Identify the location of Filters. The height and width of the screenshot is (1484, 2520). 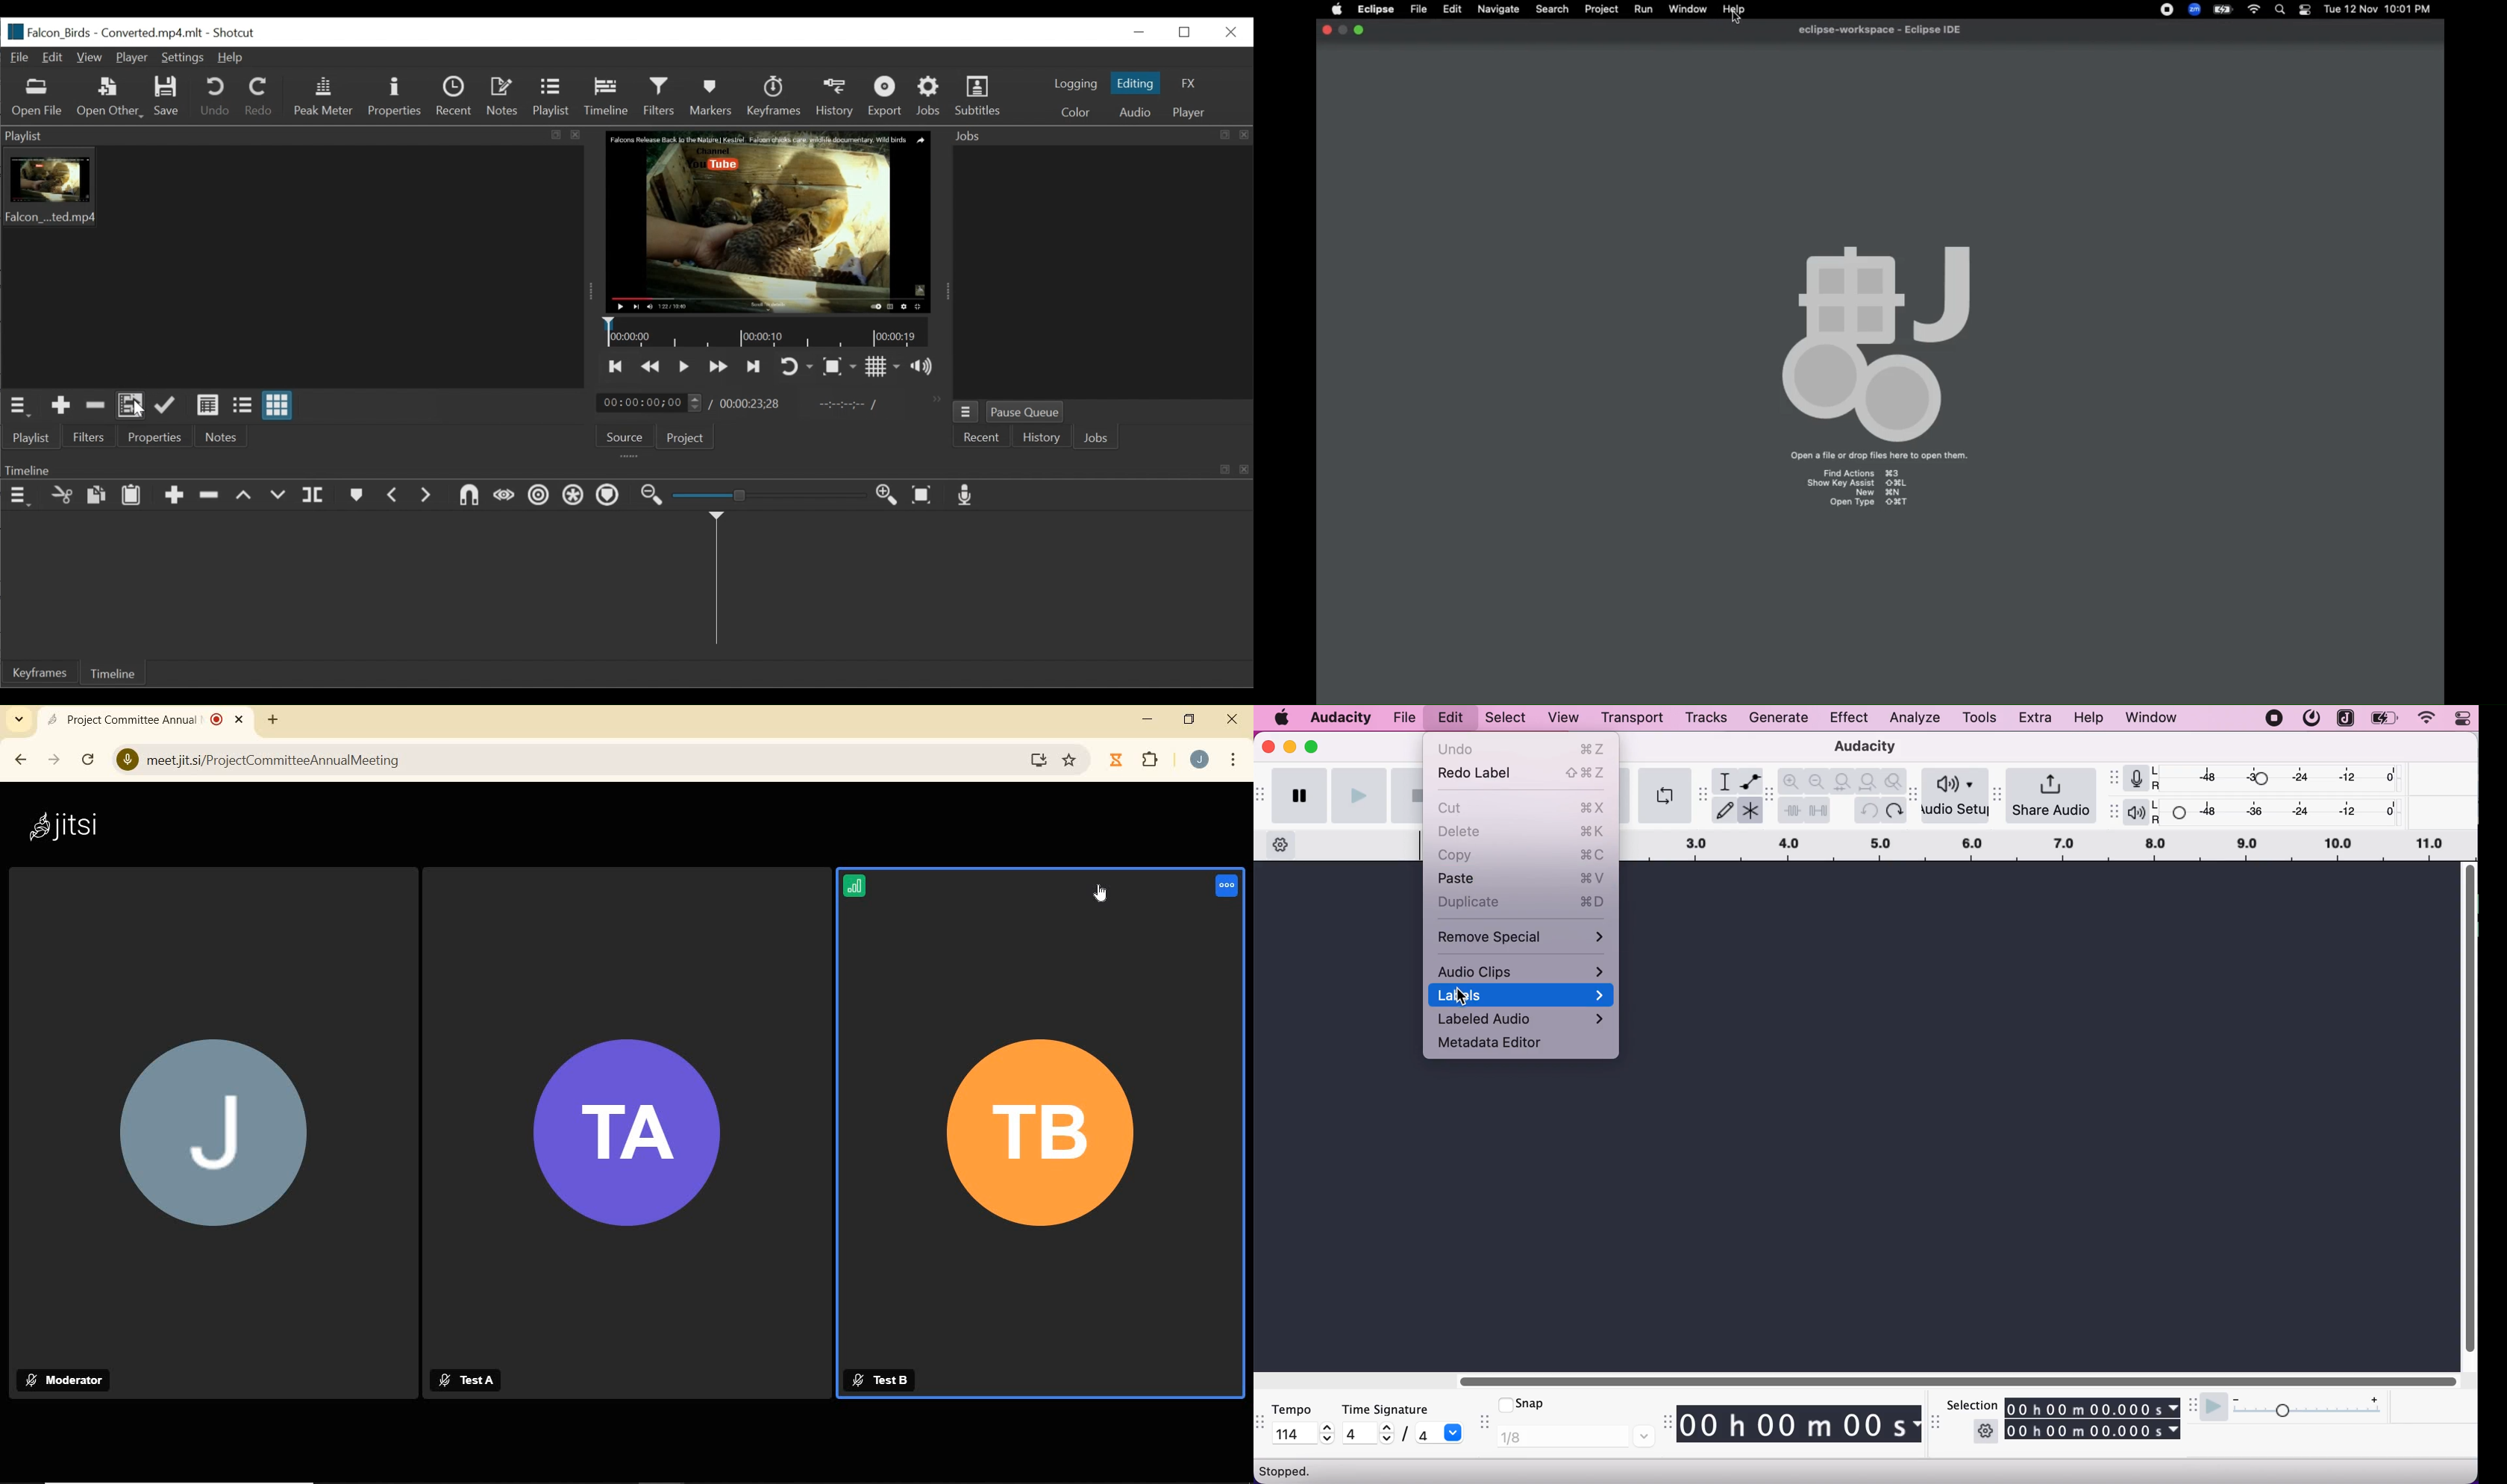
(660, 96).